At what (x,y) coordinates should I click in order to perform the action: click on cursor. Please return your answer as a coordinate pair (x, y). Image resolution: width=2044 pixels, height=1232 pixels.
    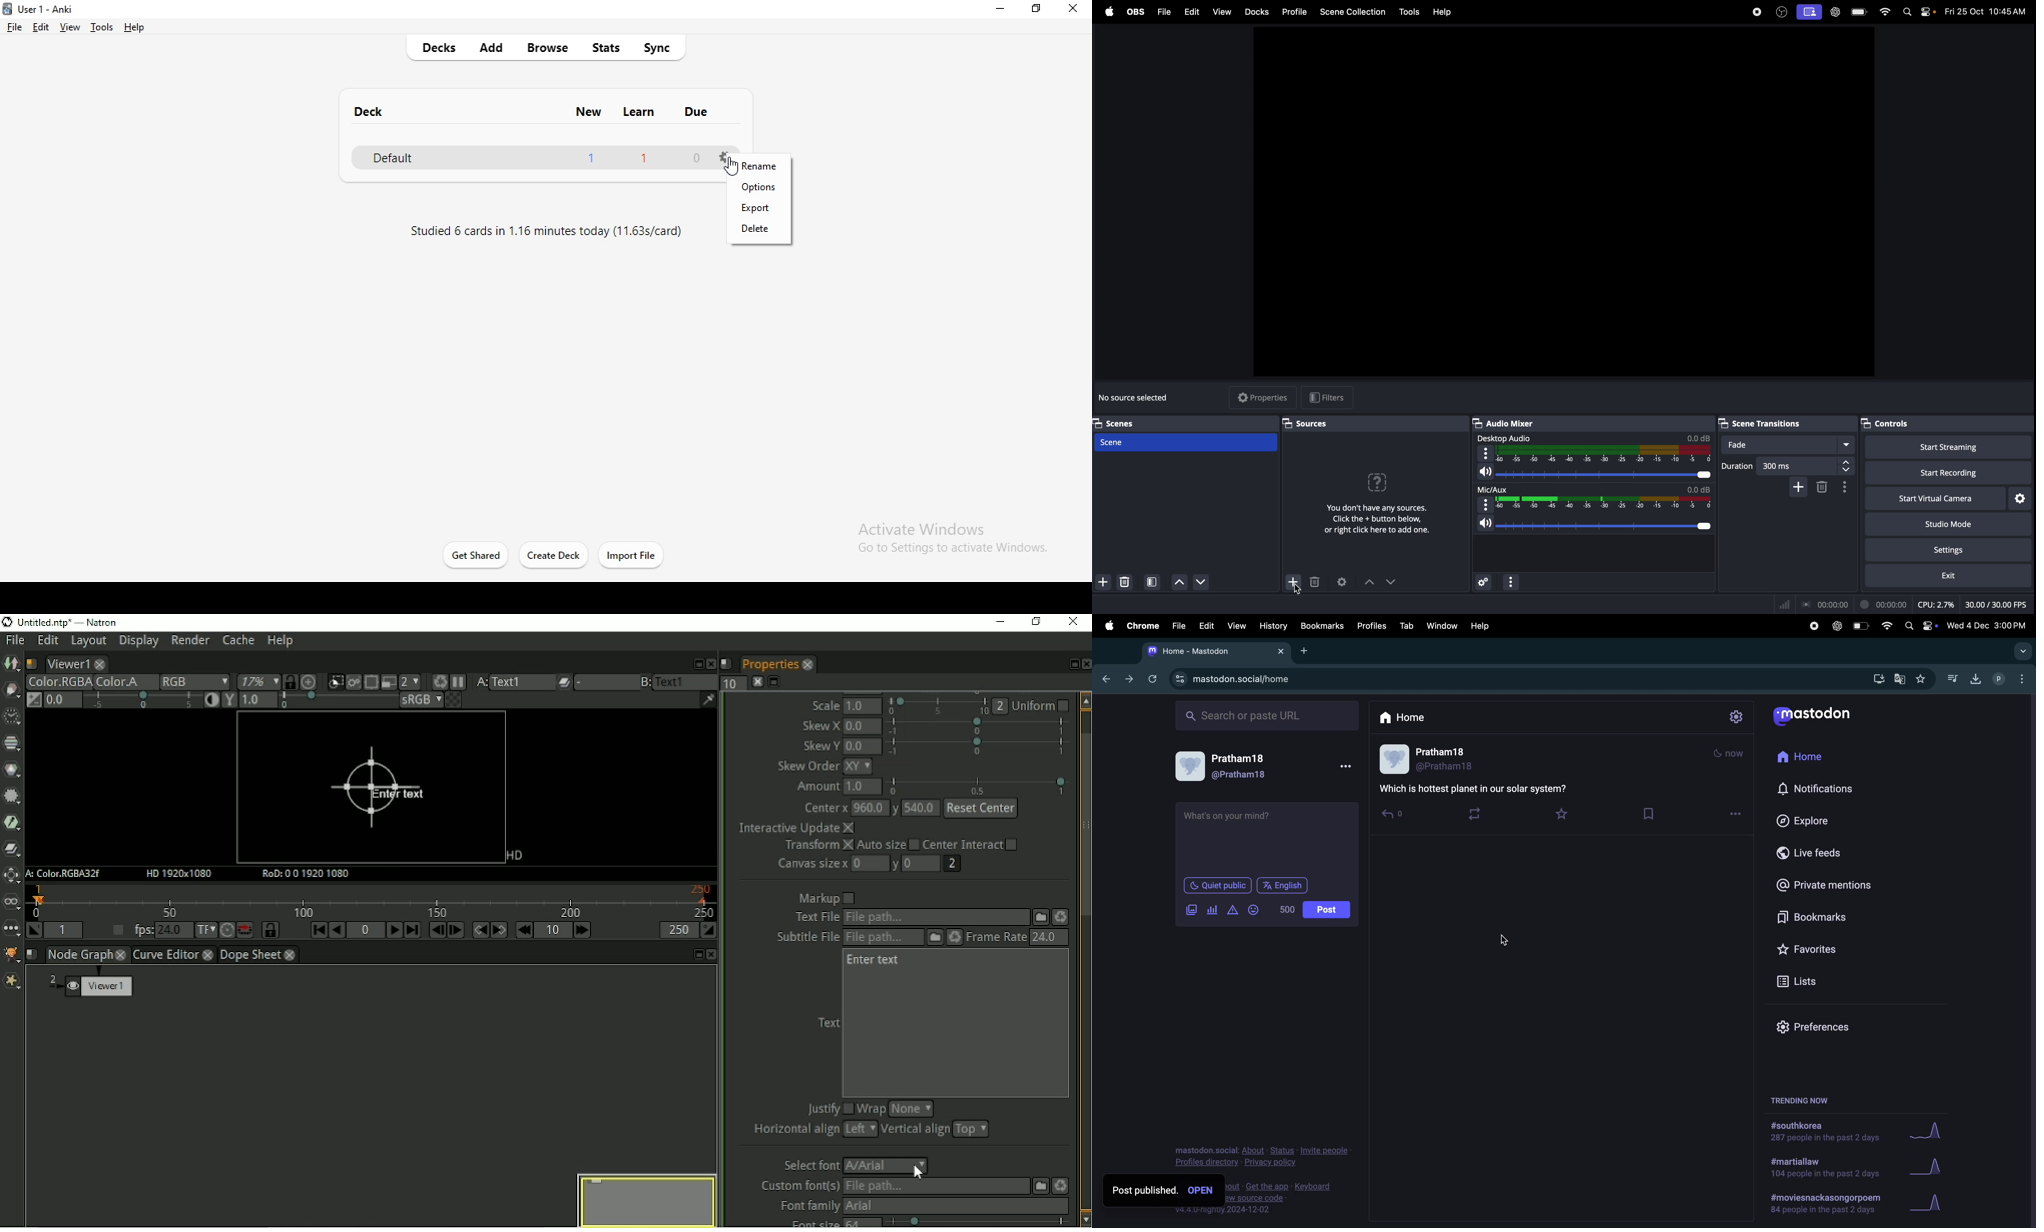
    Looking at the image, I should click on (732, 168).